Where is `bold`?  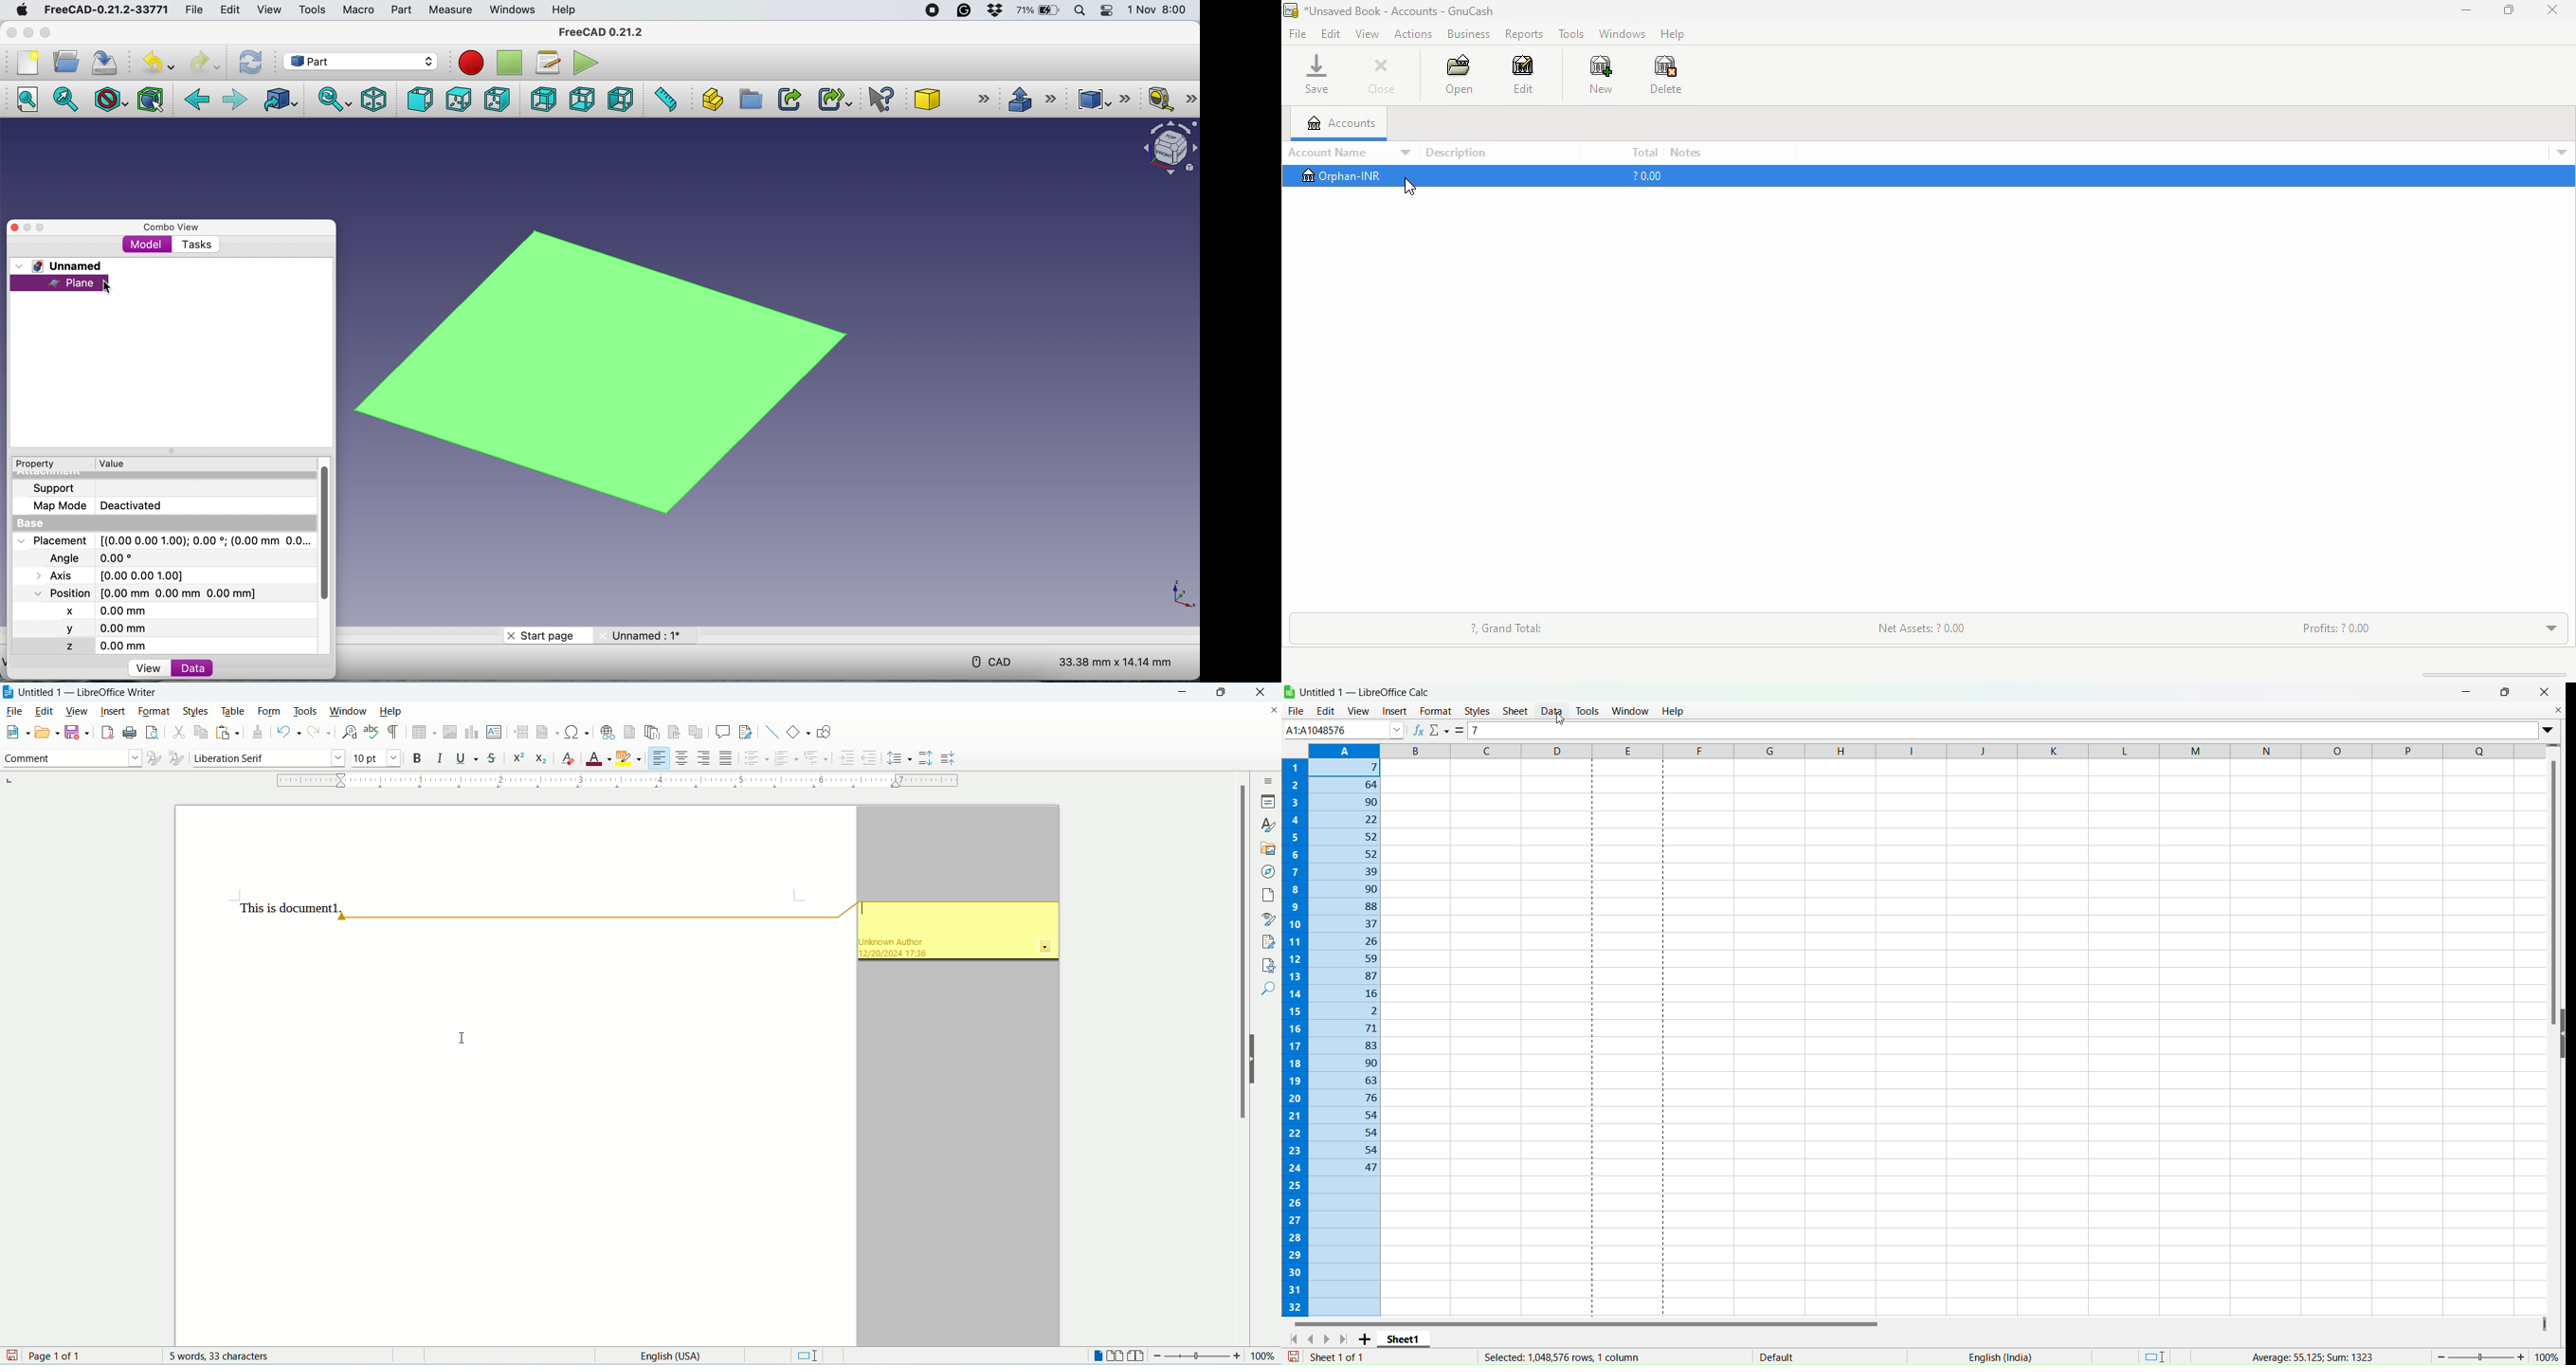
bold is located at coordinates (418, 758).